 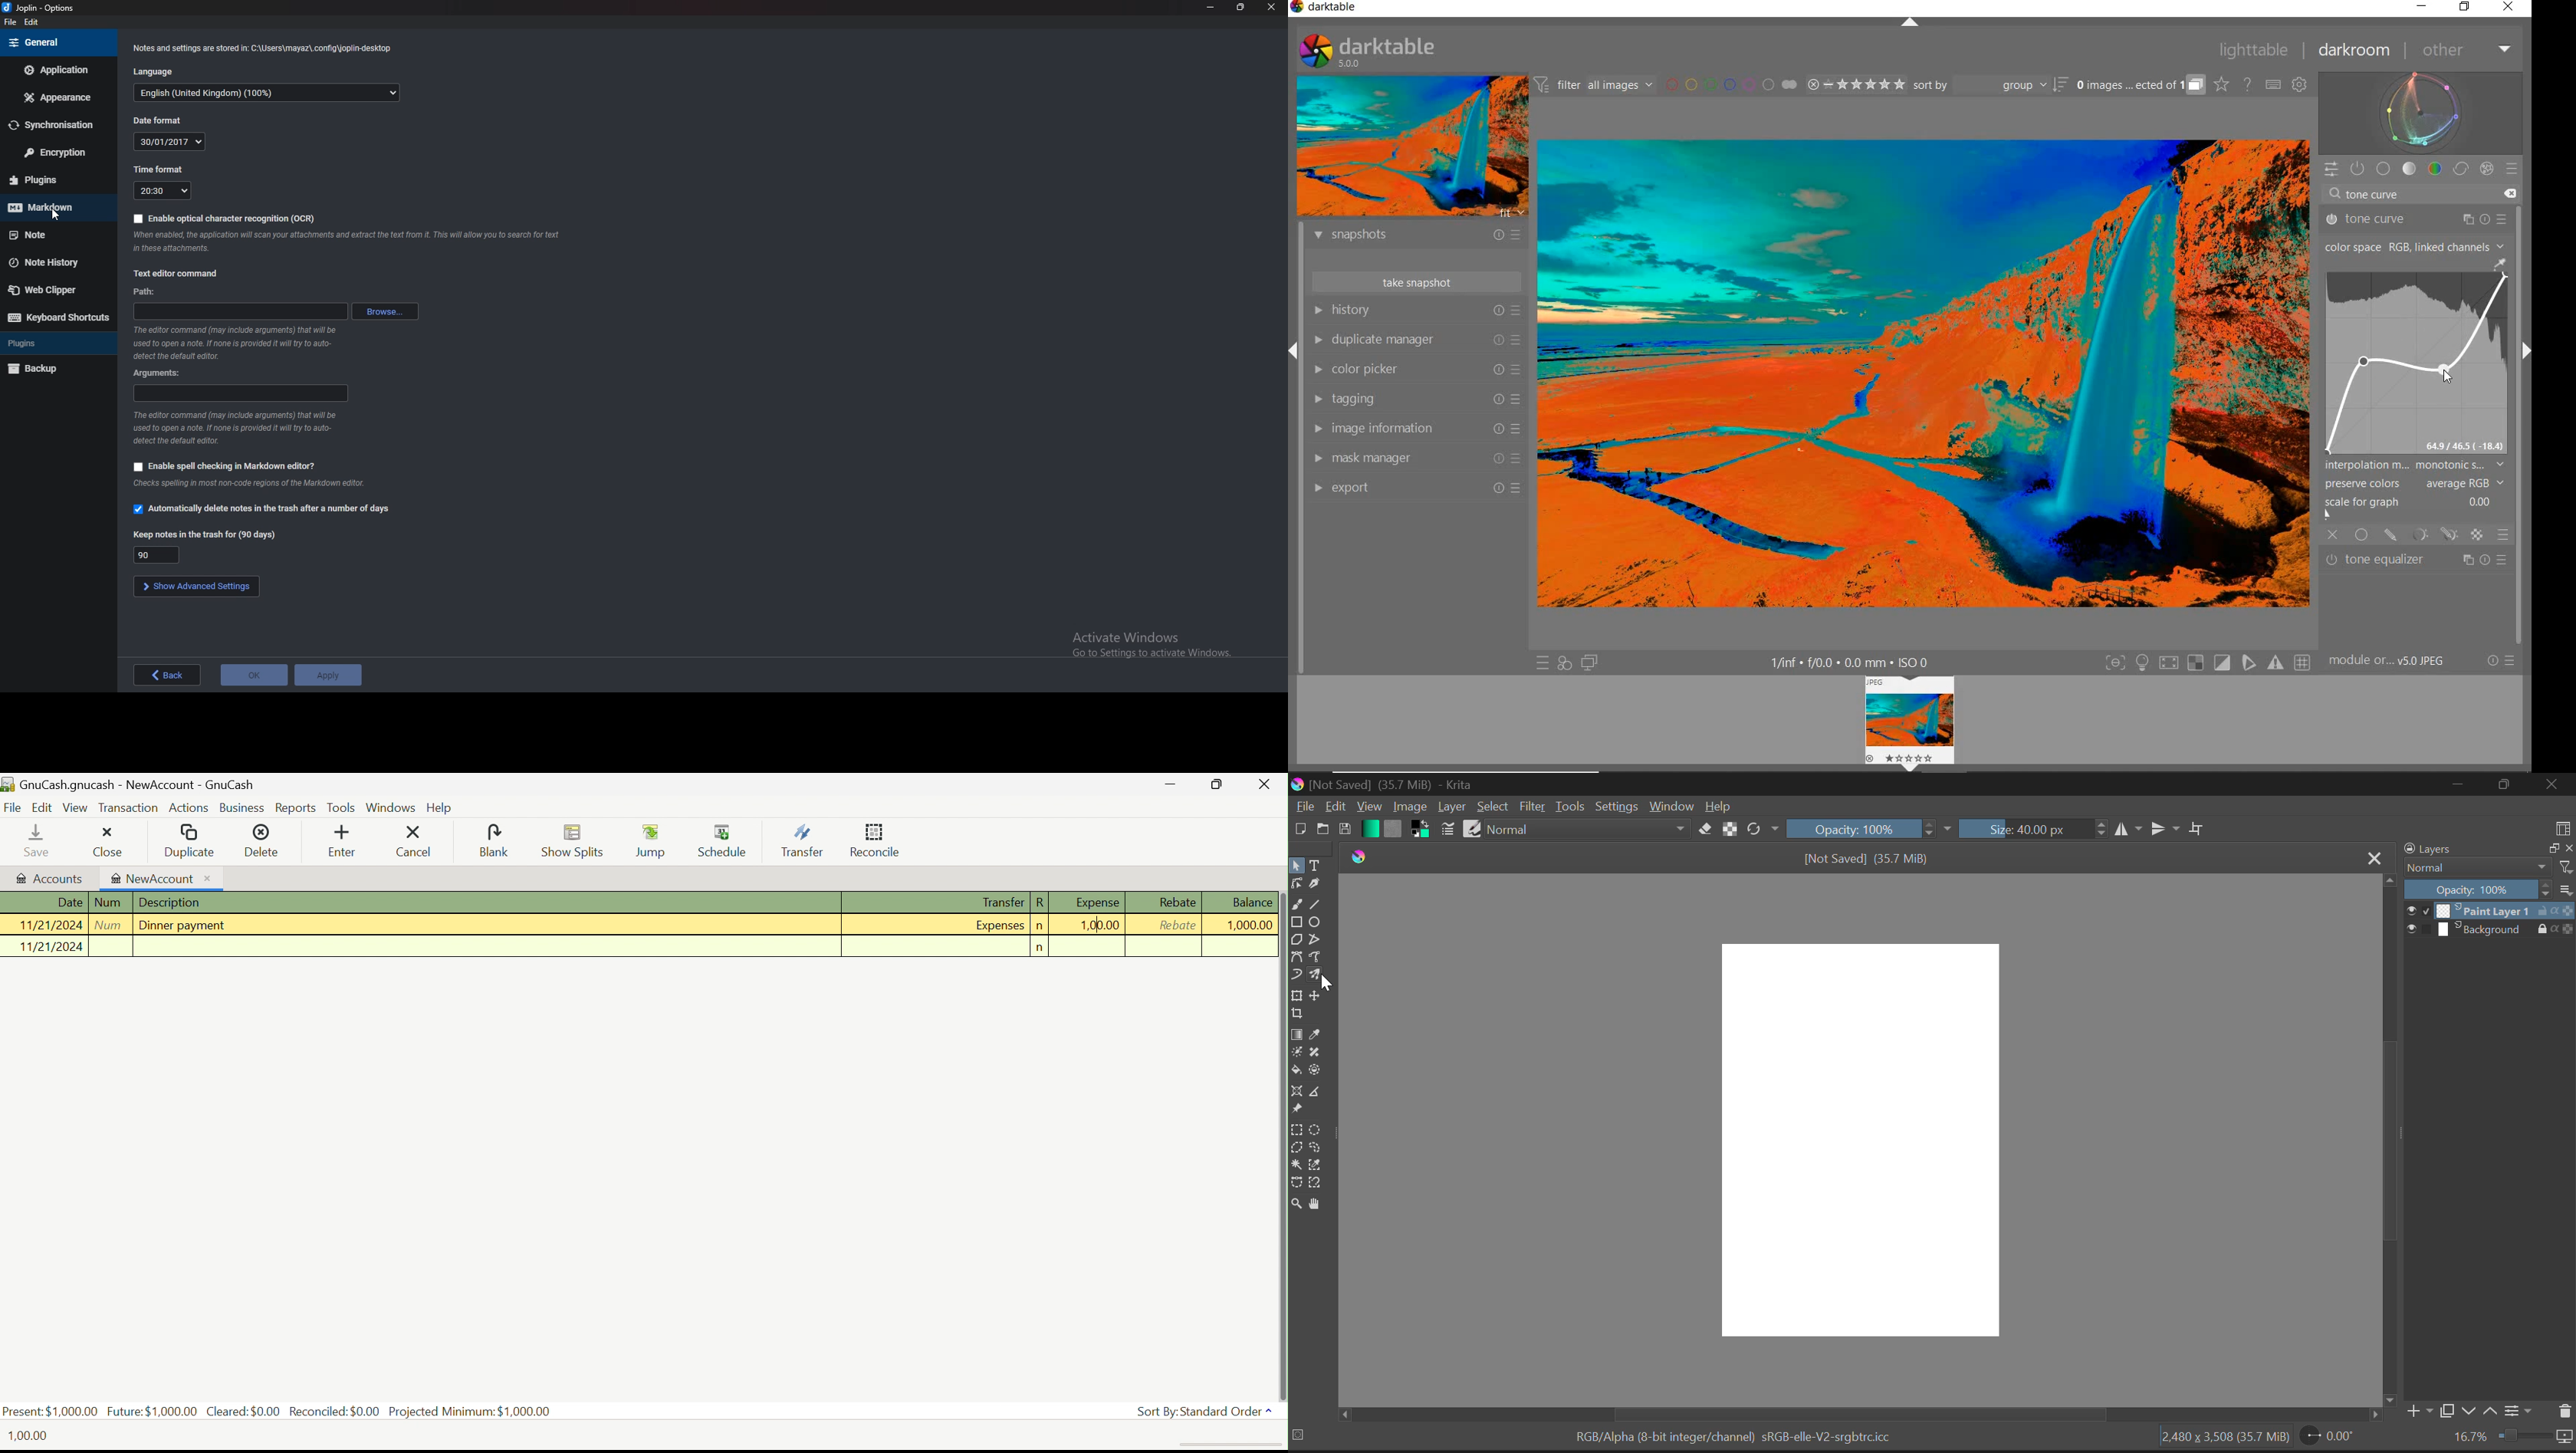 What do you see at coordinates (2409, 169) in the screenshot?
I see `tone` at bounding box center [2409, 169].